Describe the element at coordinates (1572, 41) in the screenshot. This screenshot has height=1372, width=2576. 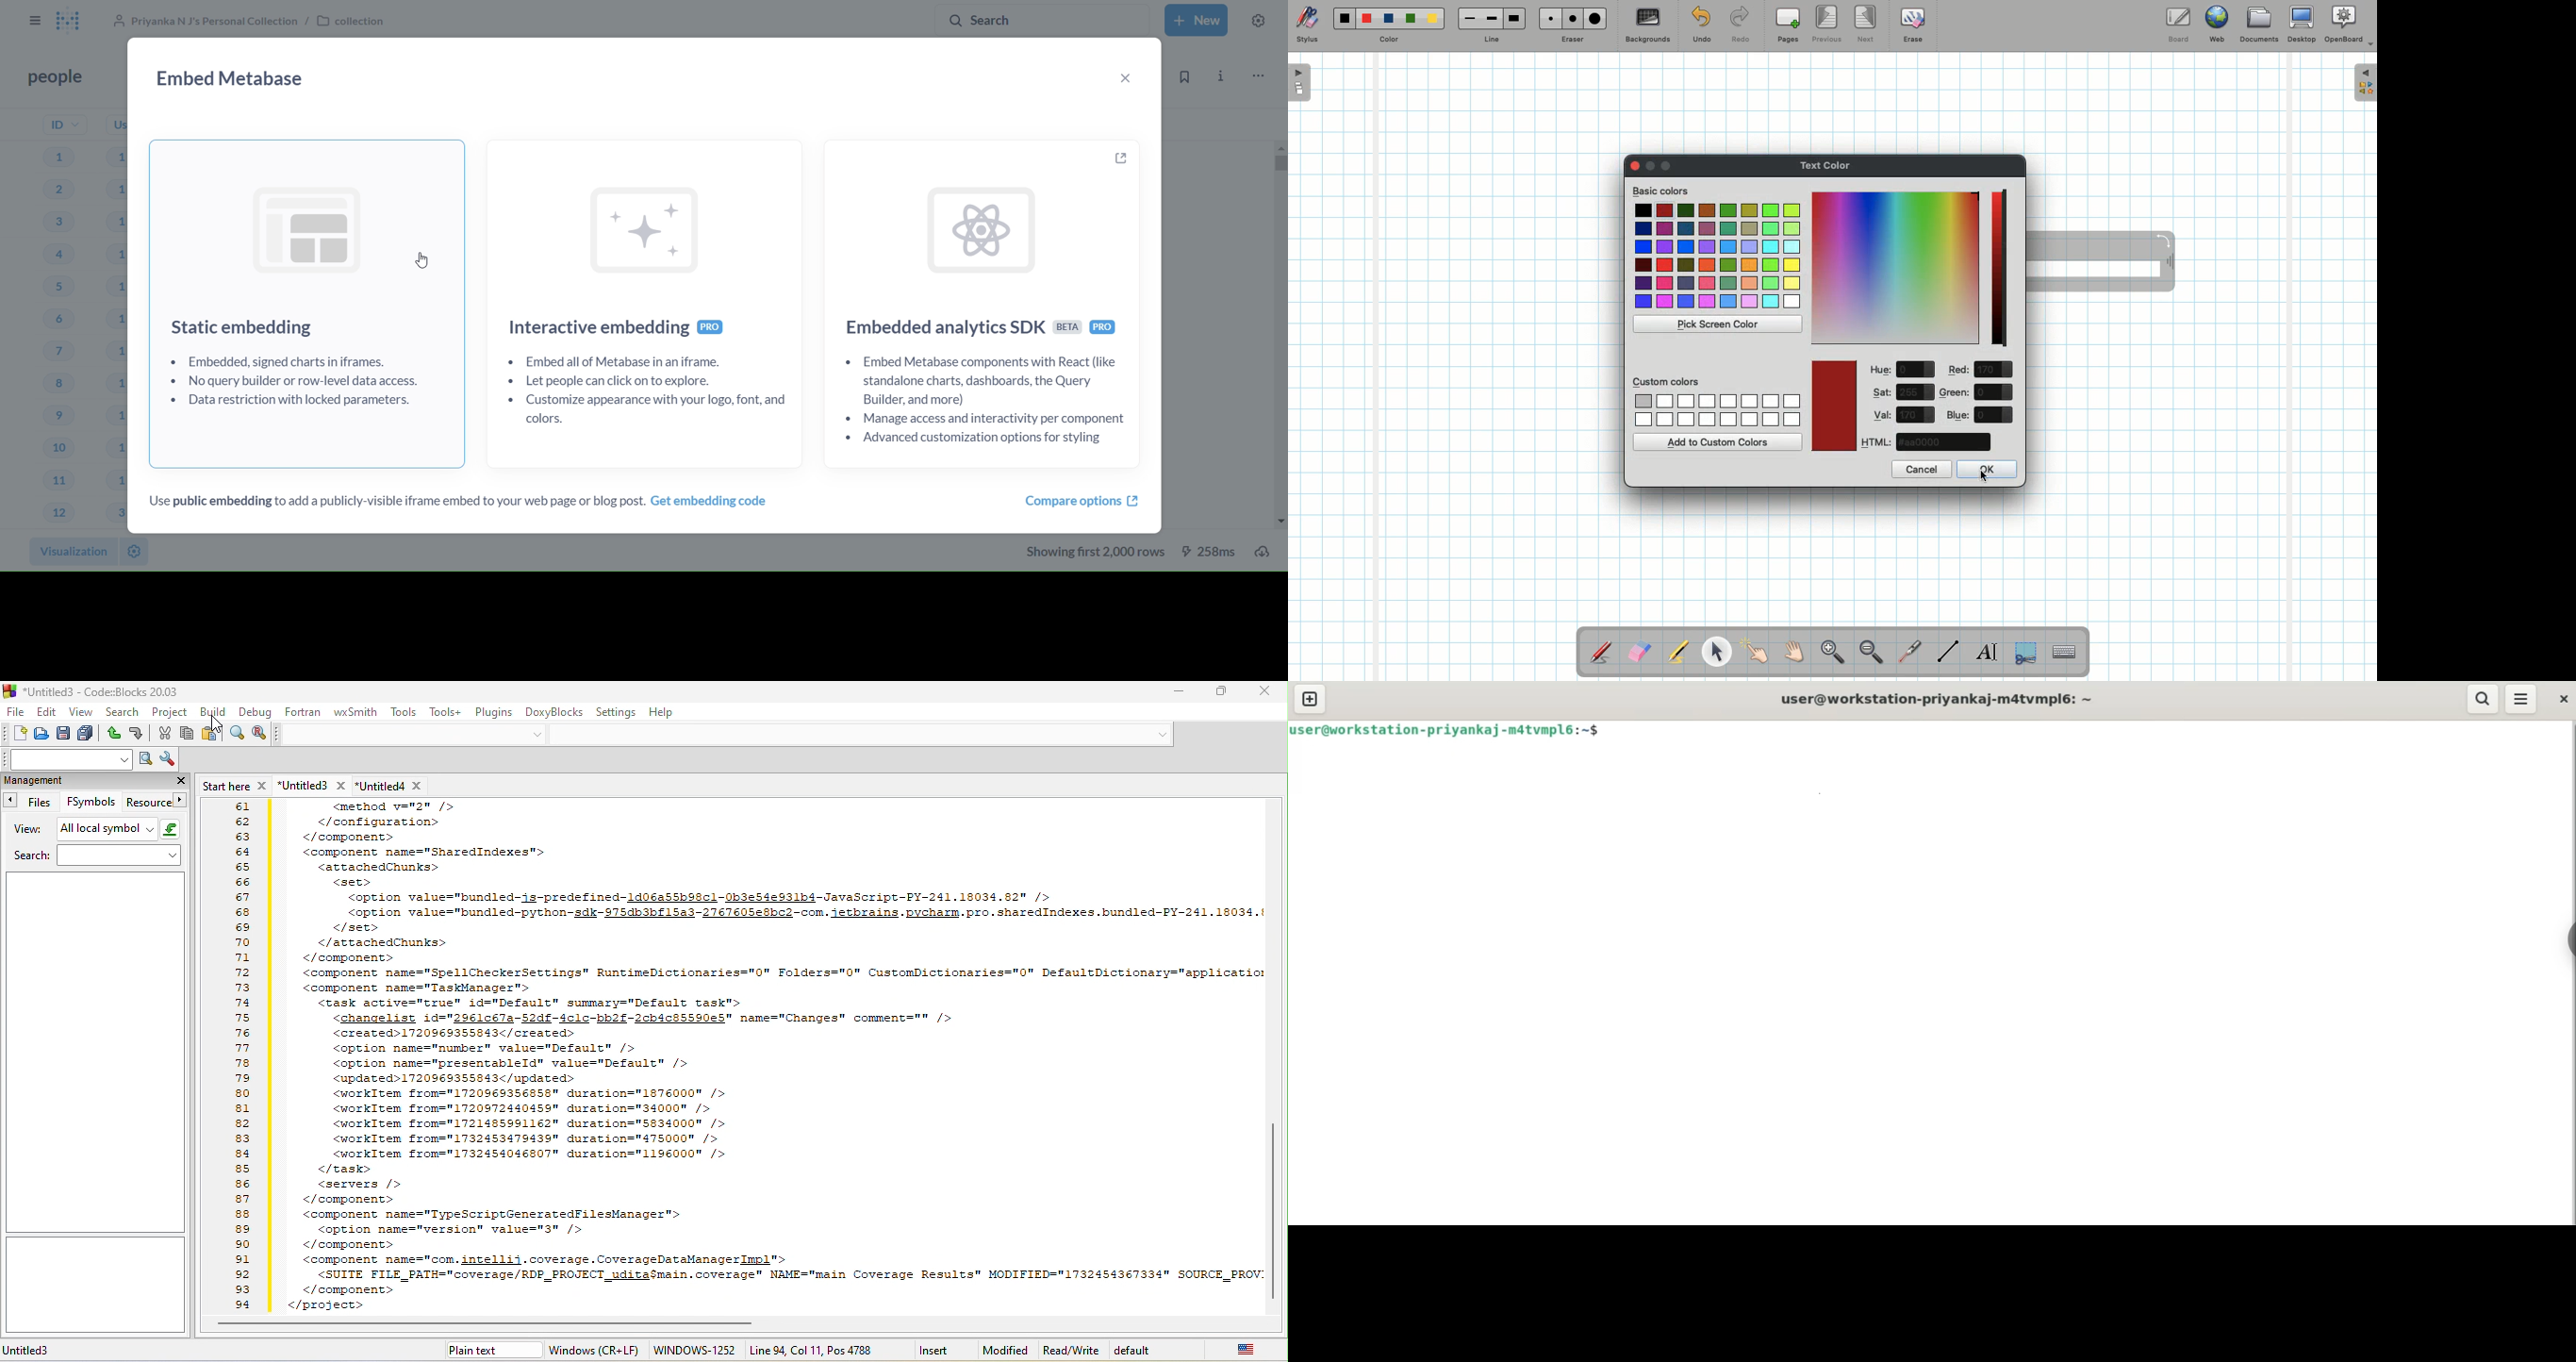
I see `Eraser` at that location.